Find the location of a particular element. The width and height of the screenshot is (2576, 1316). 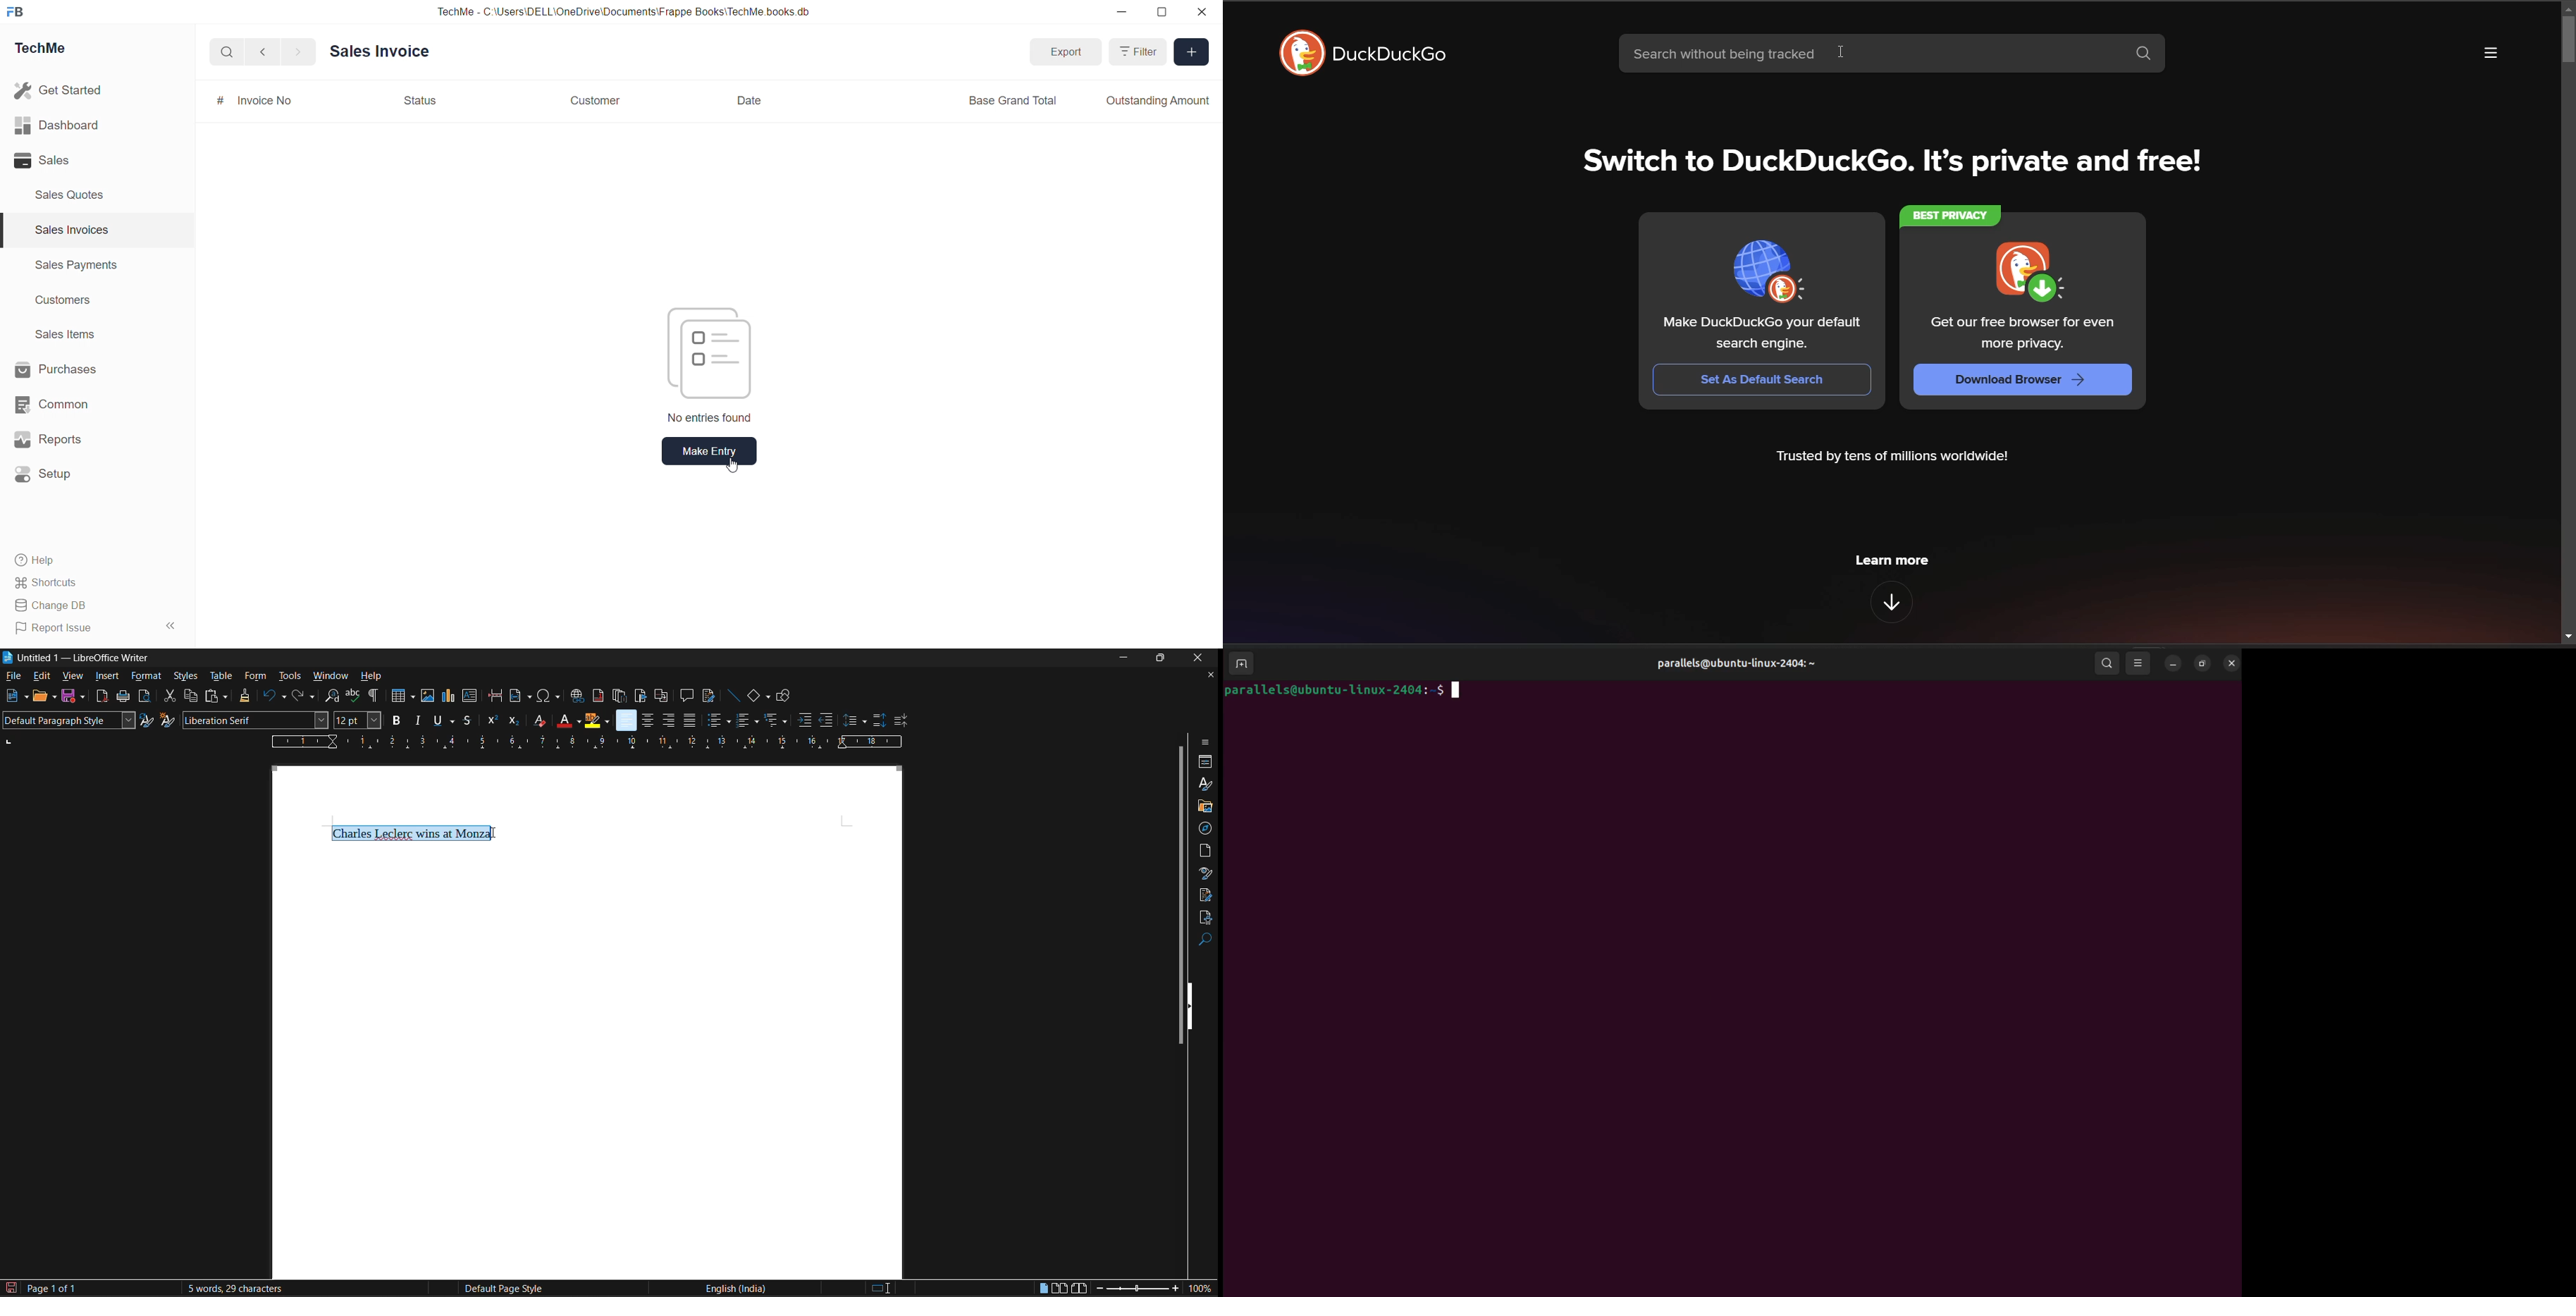

toggle formatting marks is located at coordinates (373, 697).